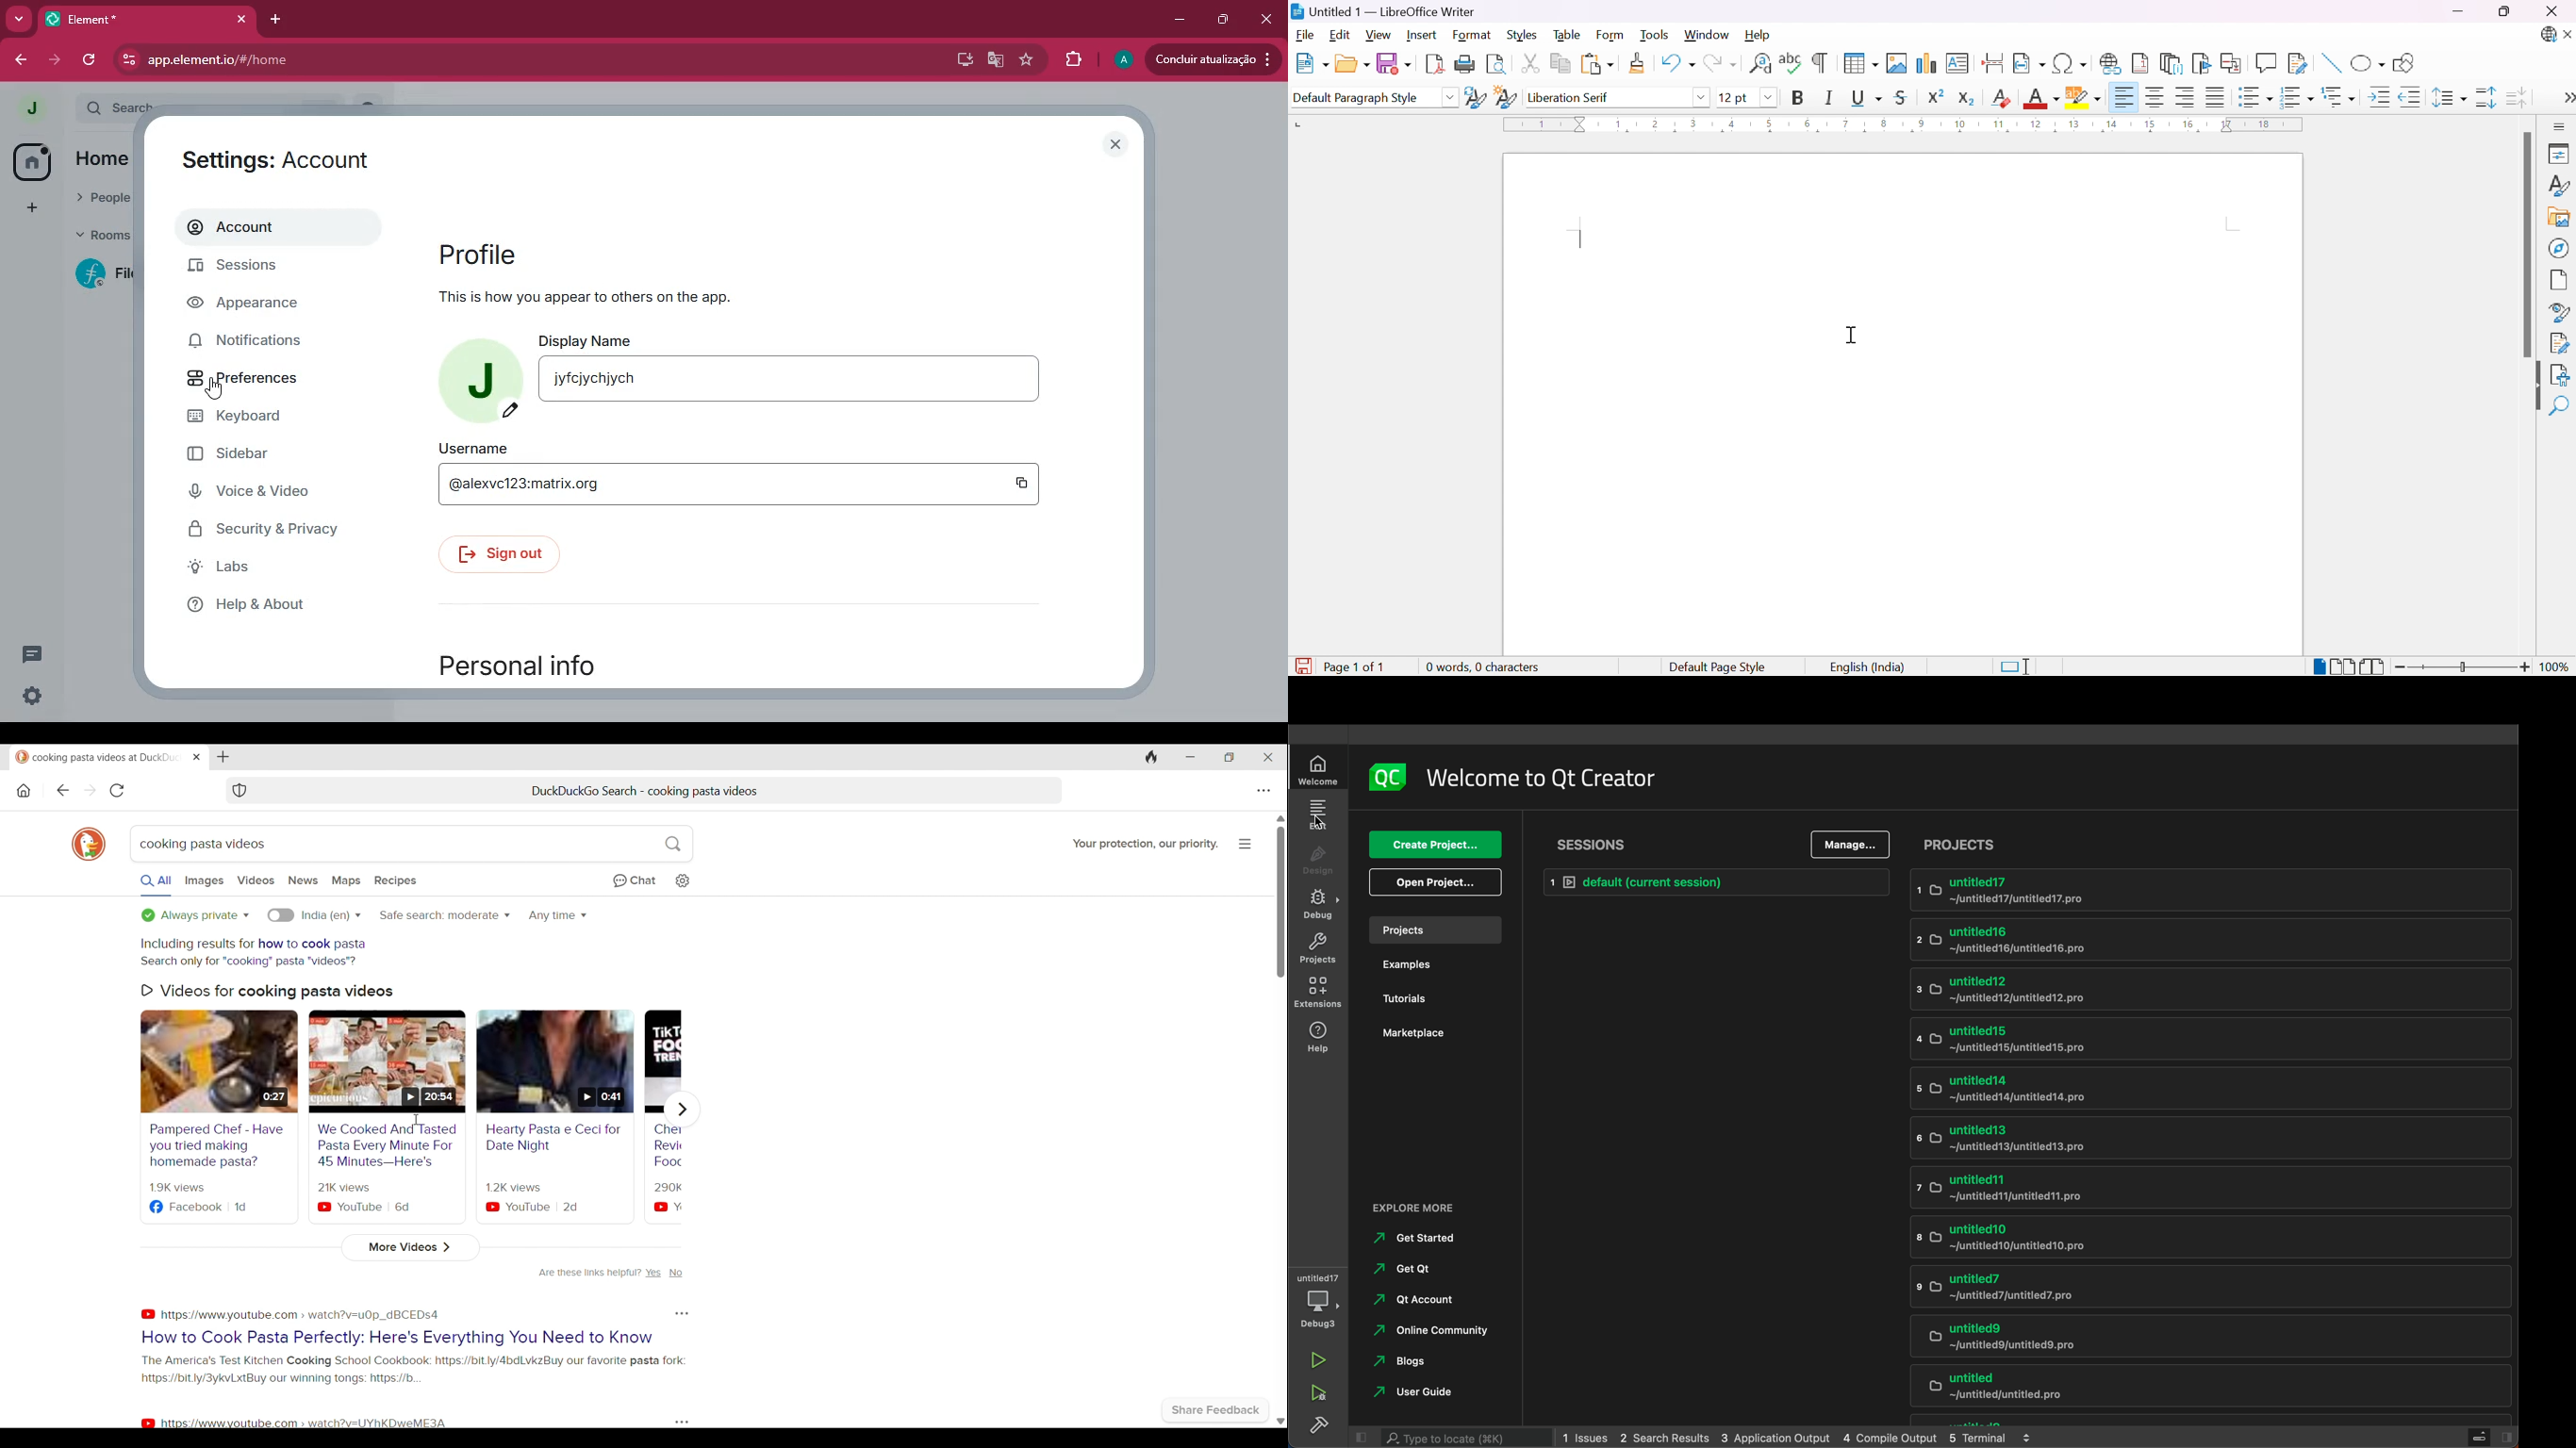 This screenshot has height=1456, width=2576. Describe the element at coordinates (1450, 97) in the screenshot. I see `Drop down` at that location.